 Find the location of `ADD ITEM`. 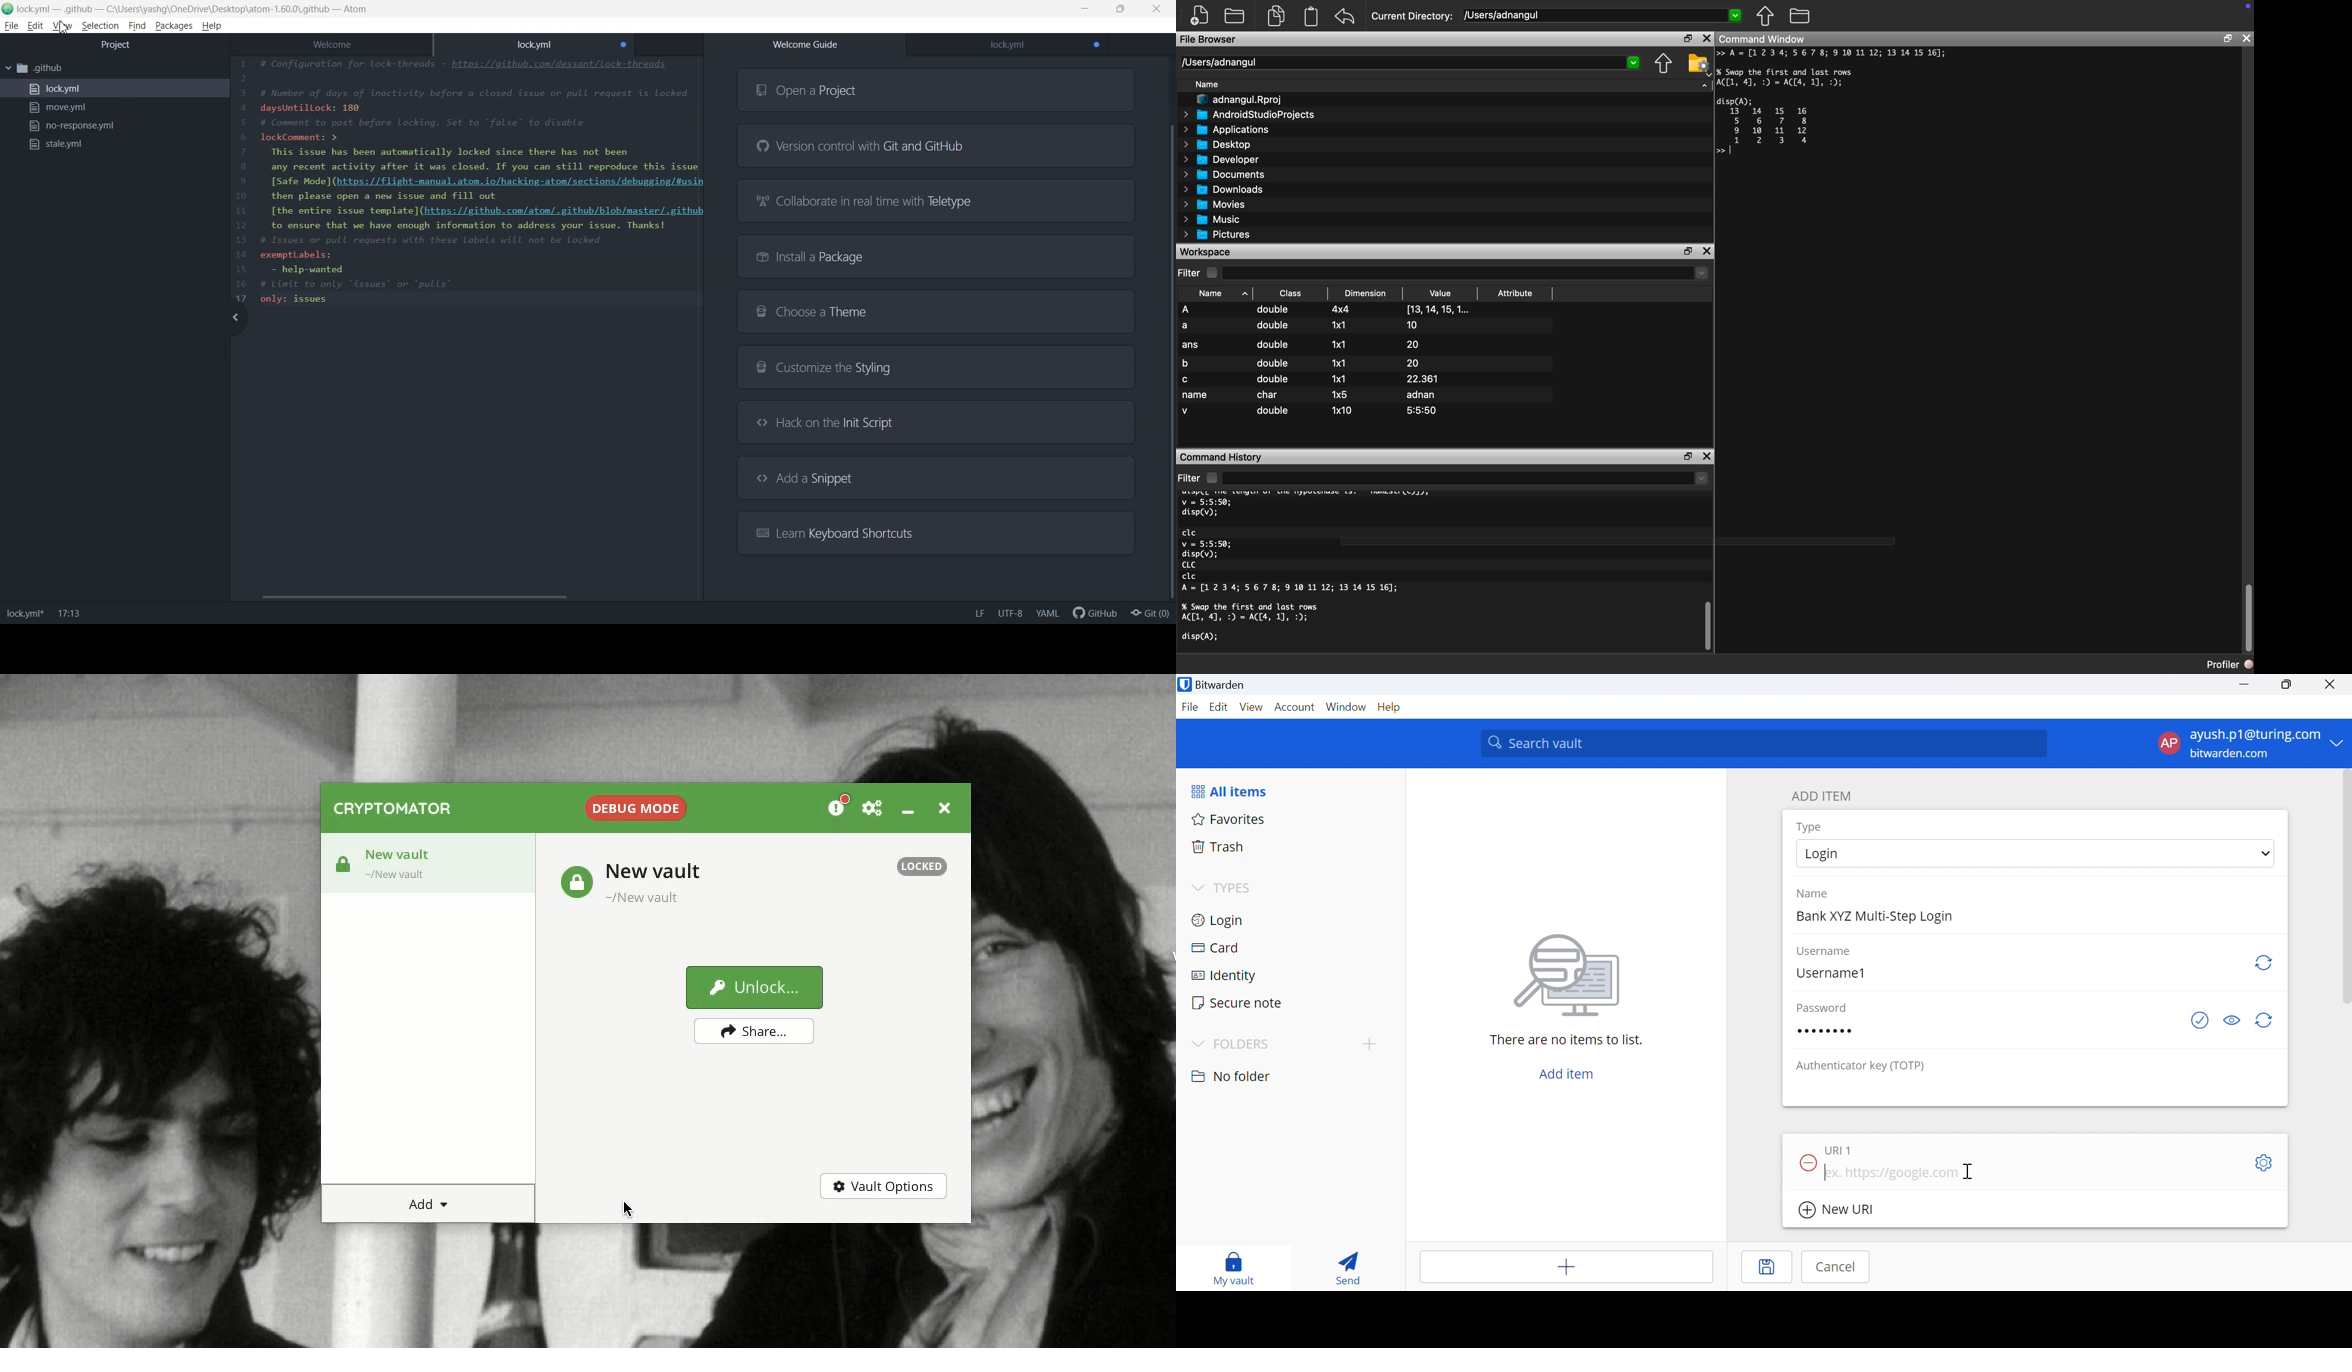

ADD ITEM is located at coordinates (1825, 795).